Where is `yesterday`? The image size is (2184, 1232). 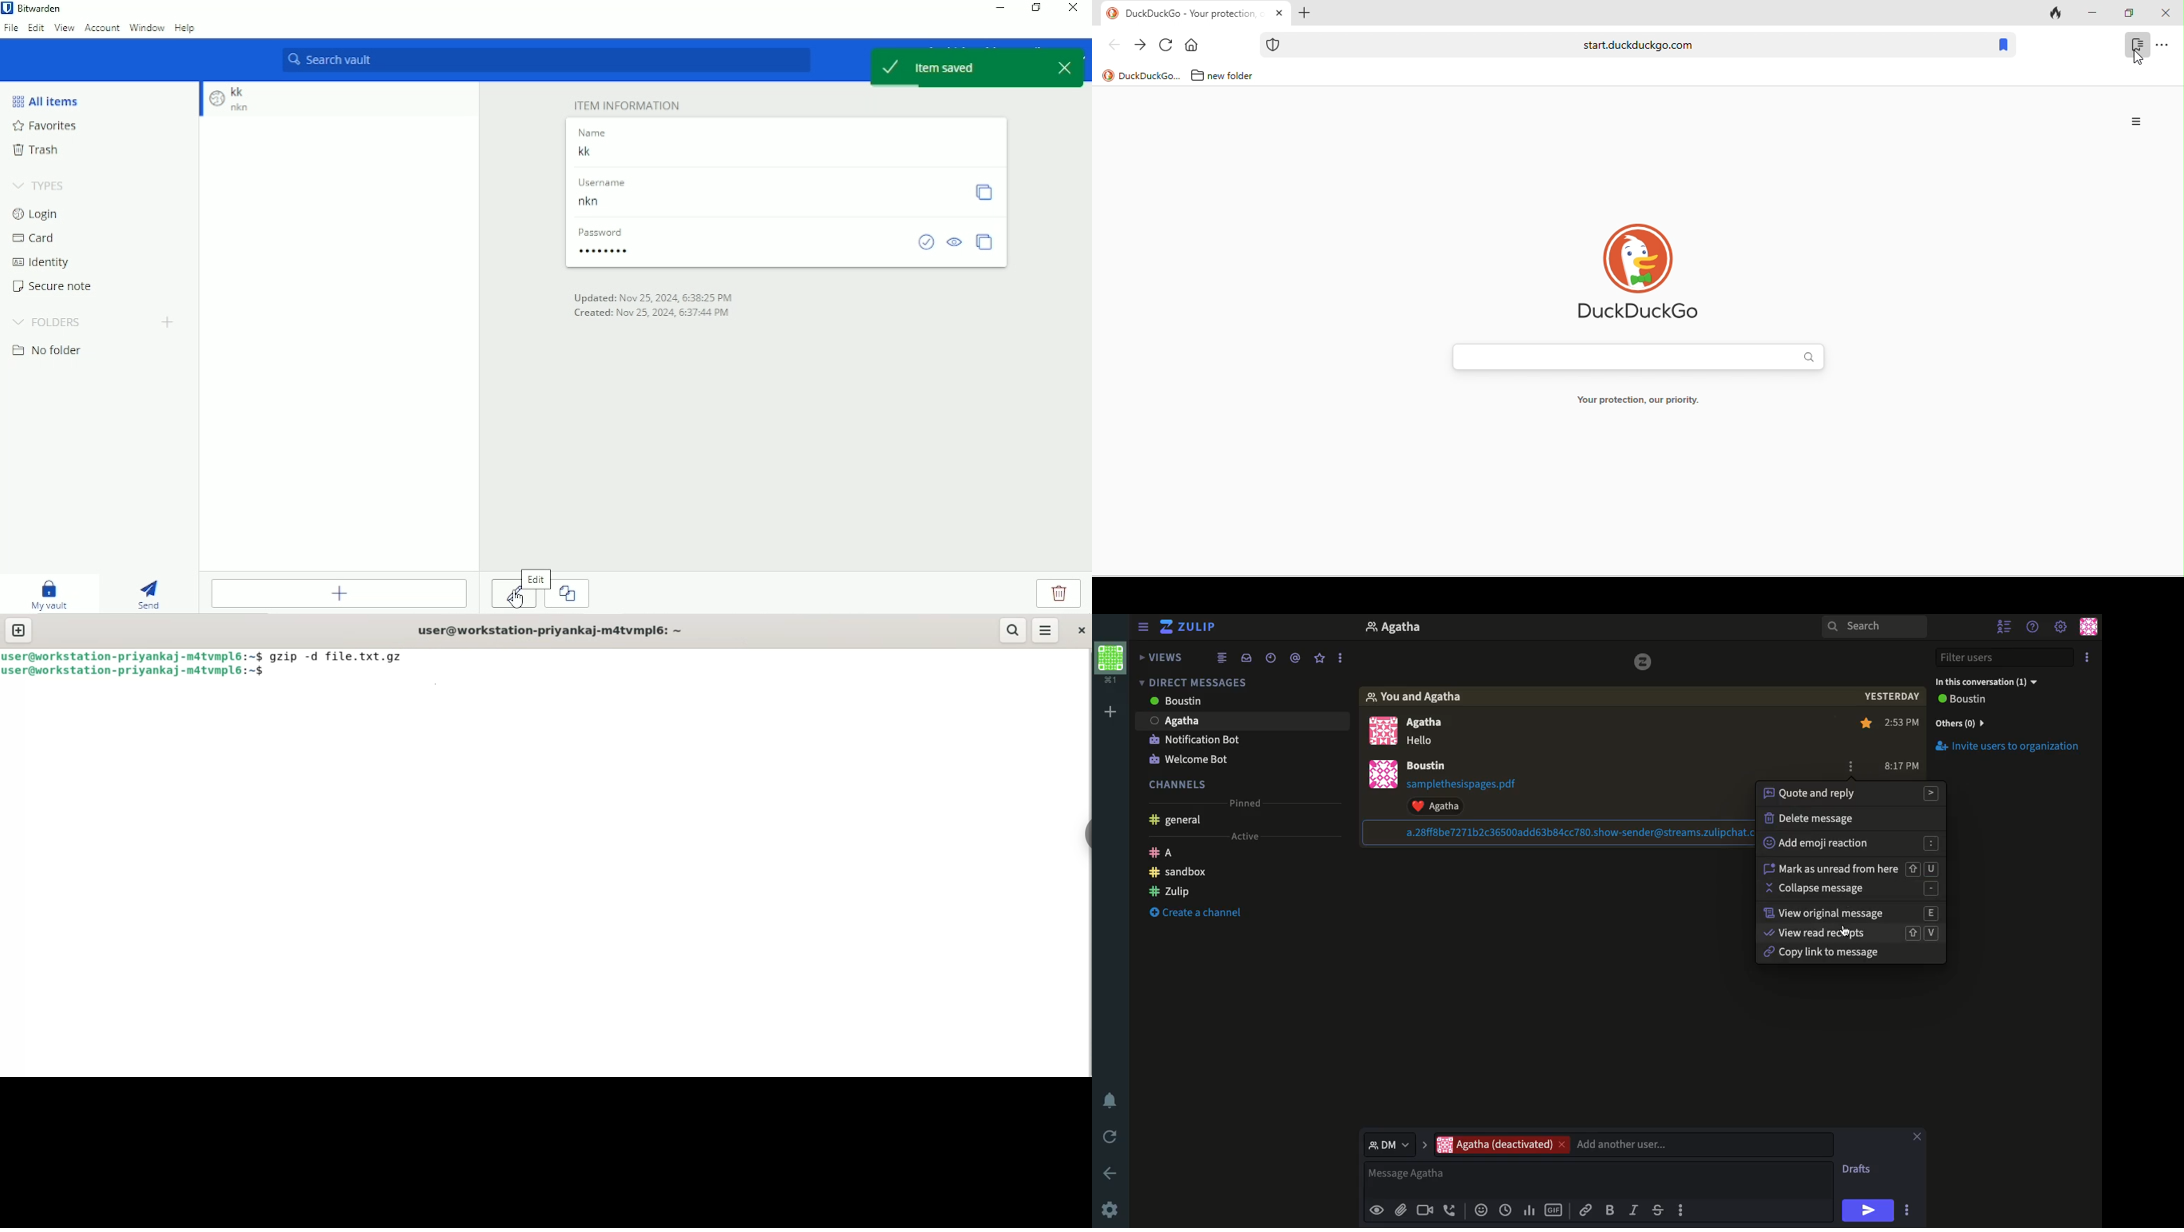 yesterday is located at coordinates (1889, 699).